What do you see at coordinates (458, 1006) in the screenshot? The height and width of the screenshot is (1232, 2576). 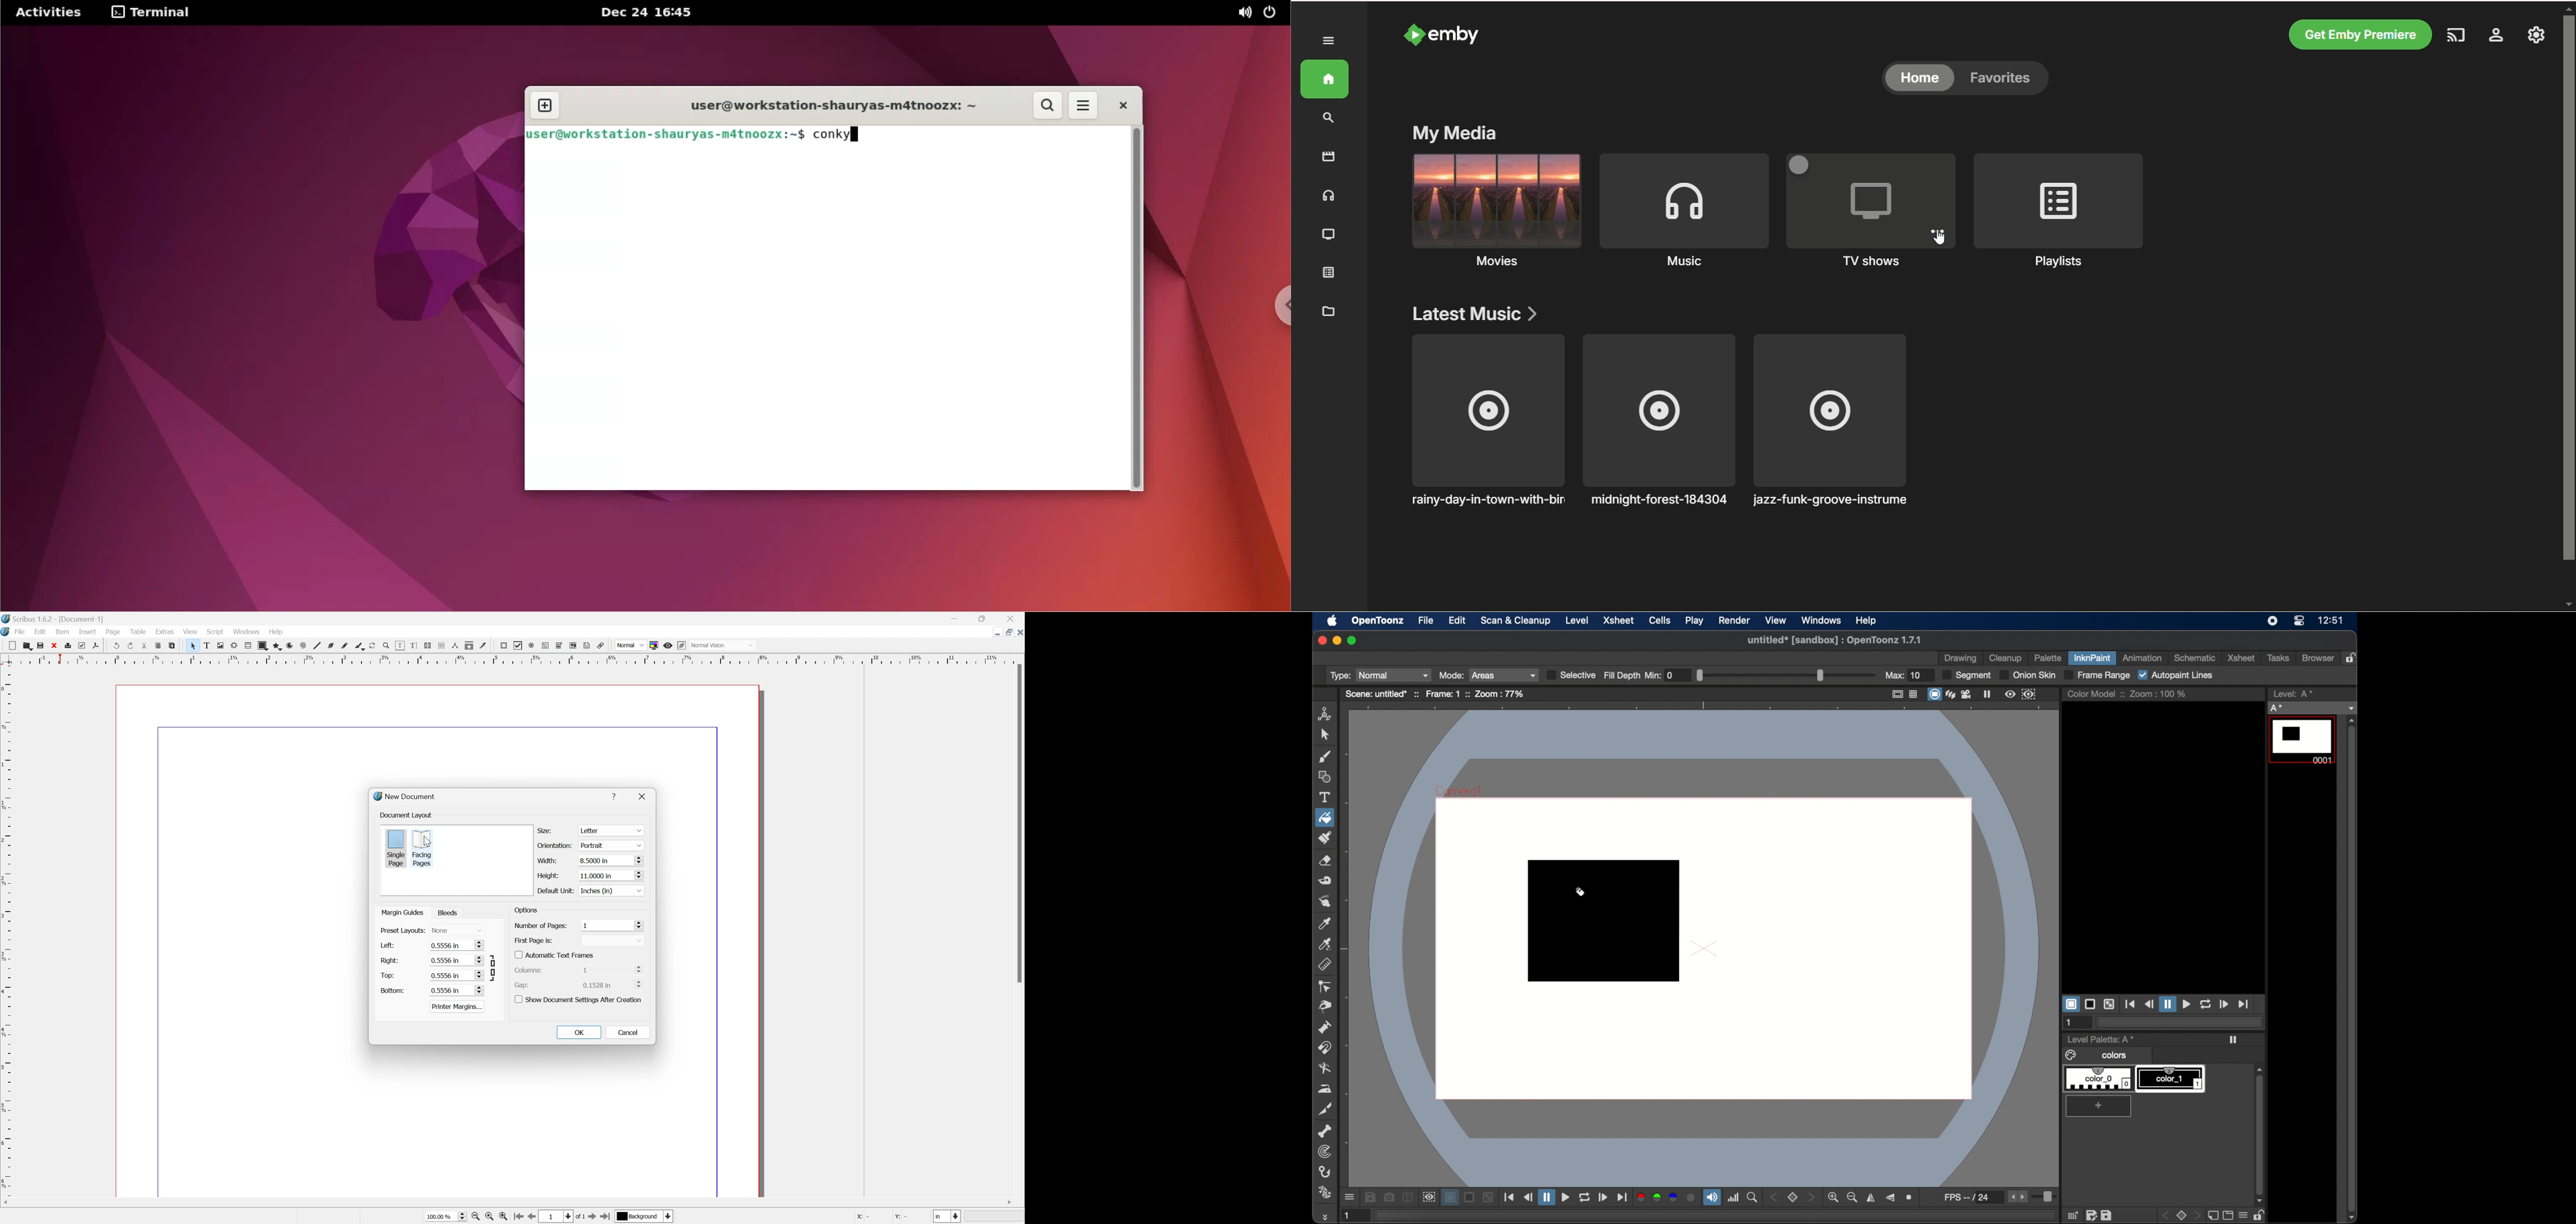 I see `Printer margins...` at bounding box center [458, 1006].